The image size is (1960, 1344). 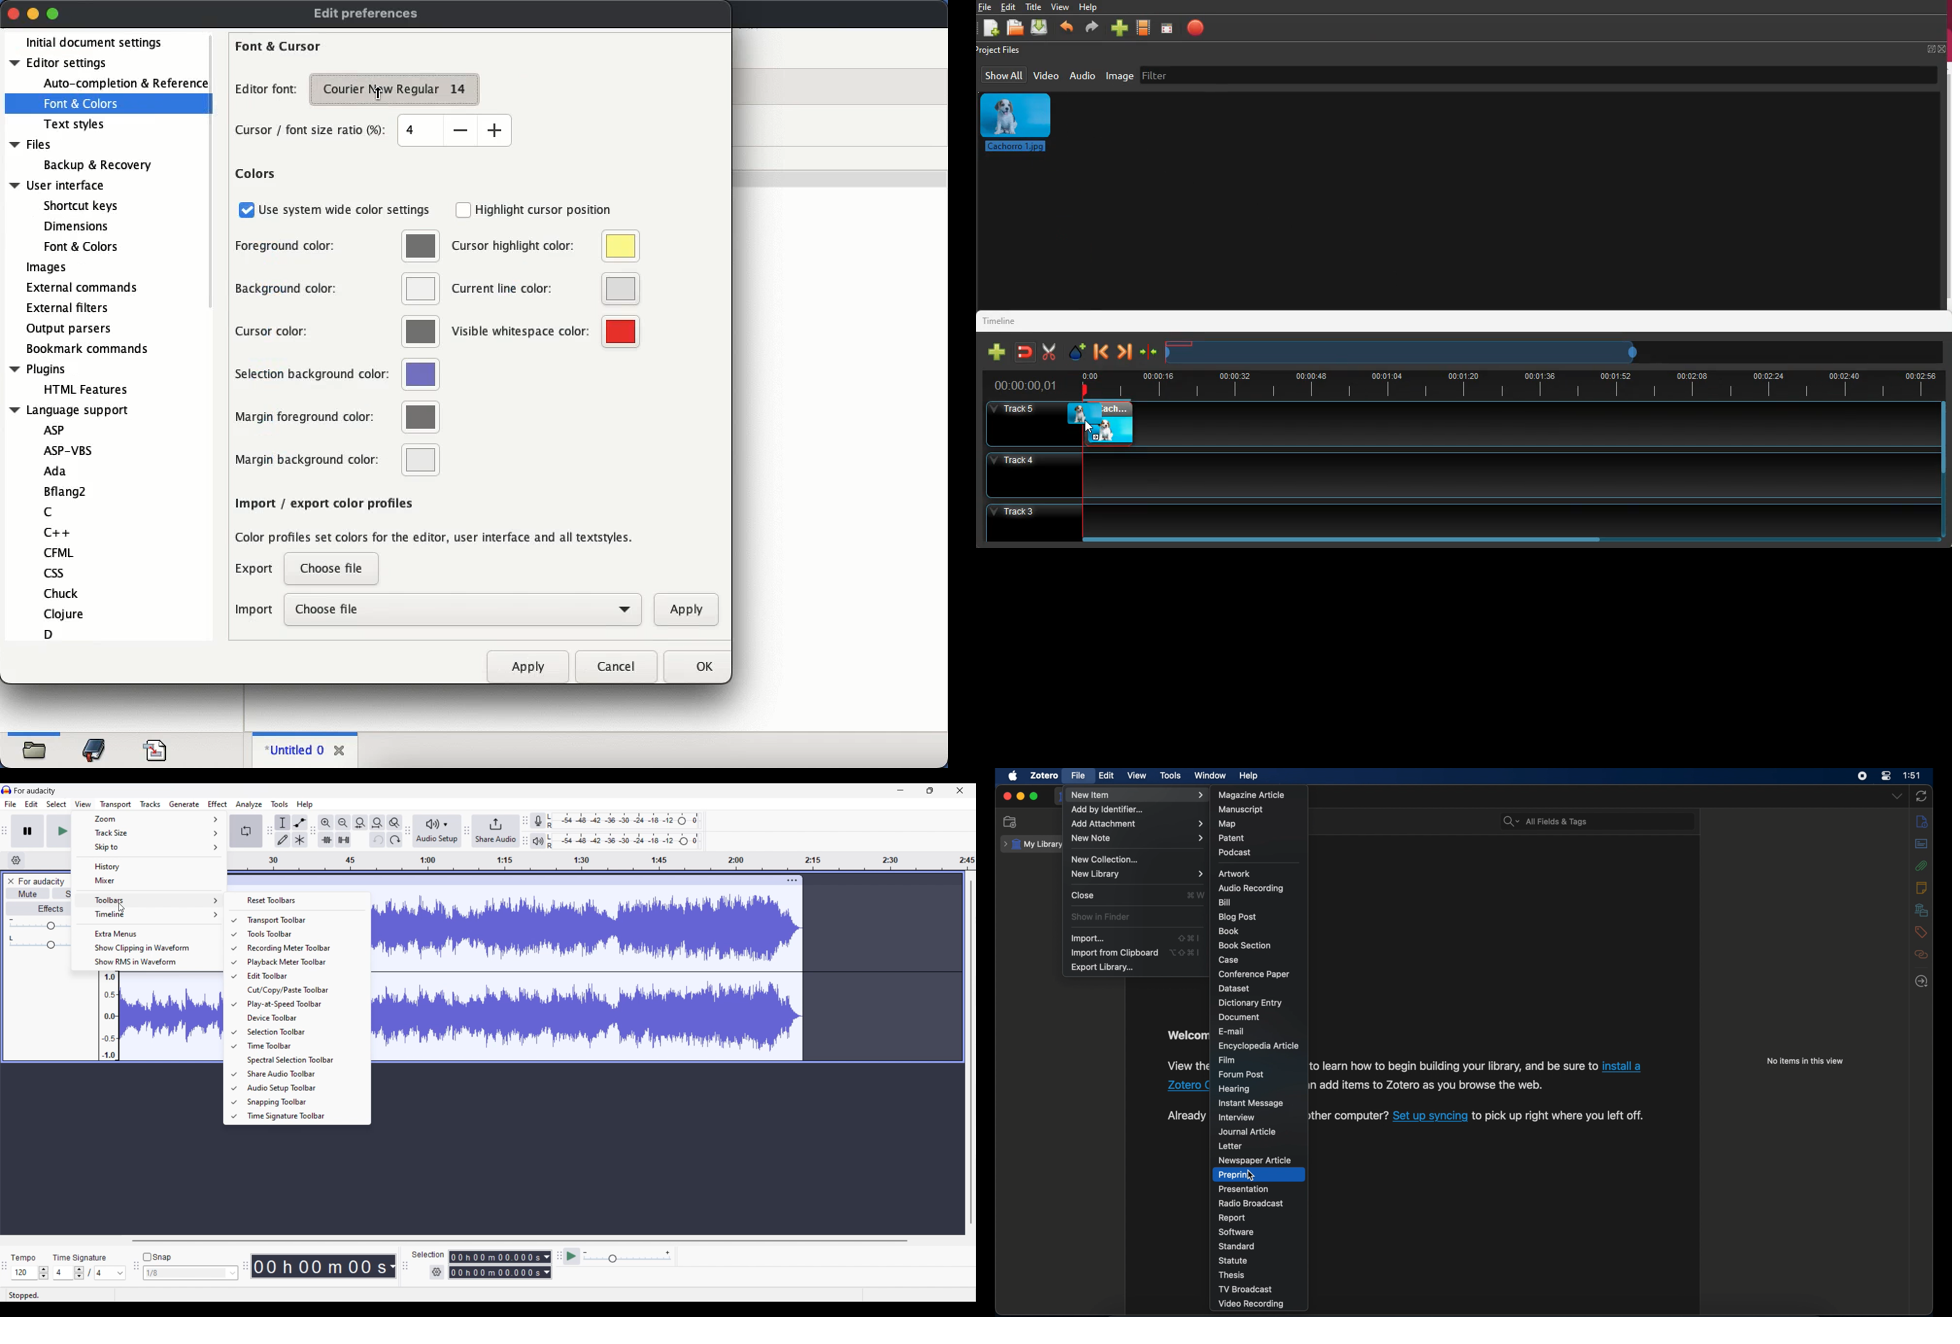 I want to click on Duration measurement options, so click(x=547, y=1264).